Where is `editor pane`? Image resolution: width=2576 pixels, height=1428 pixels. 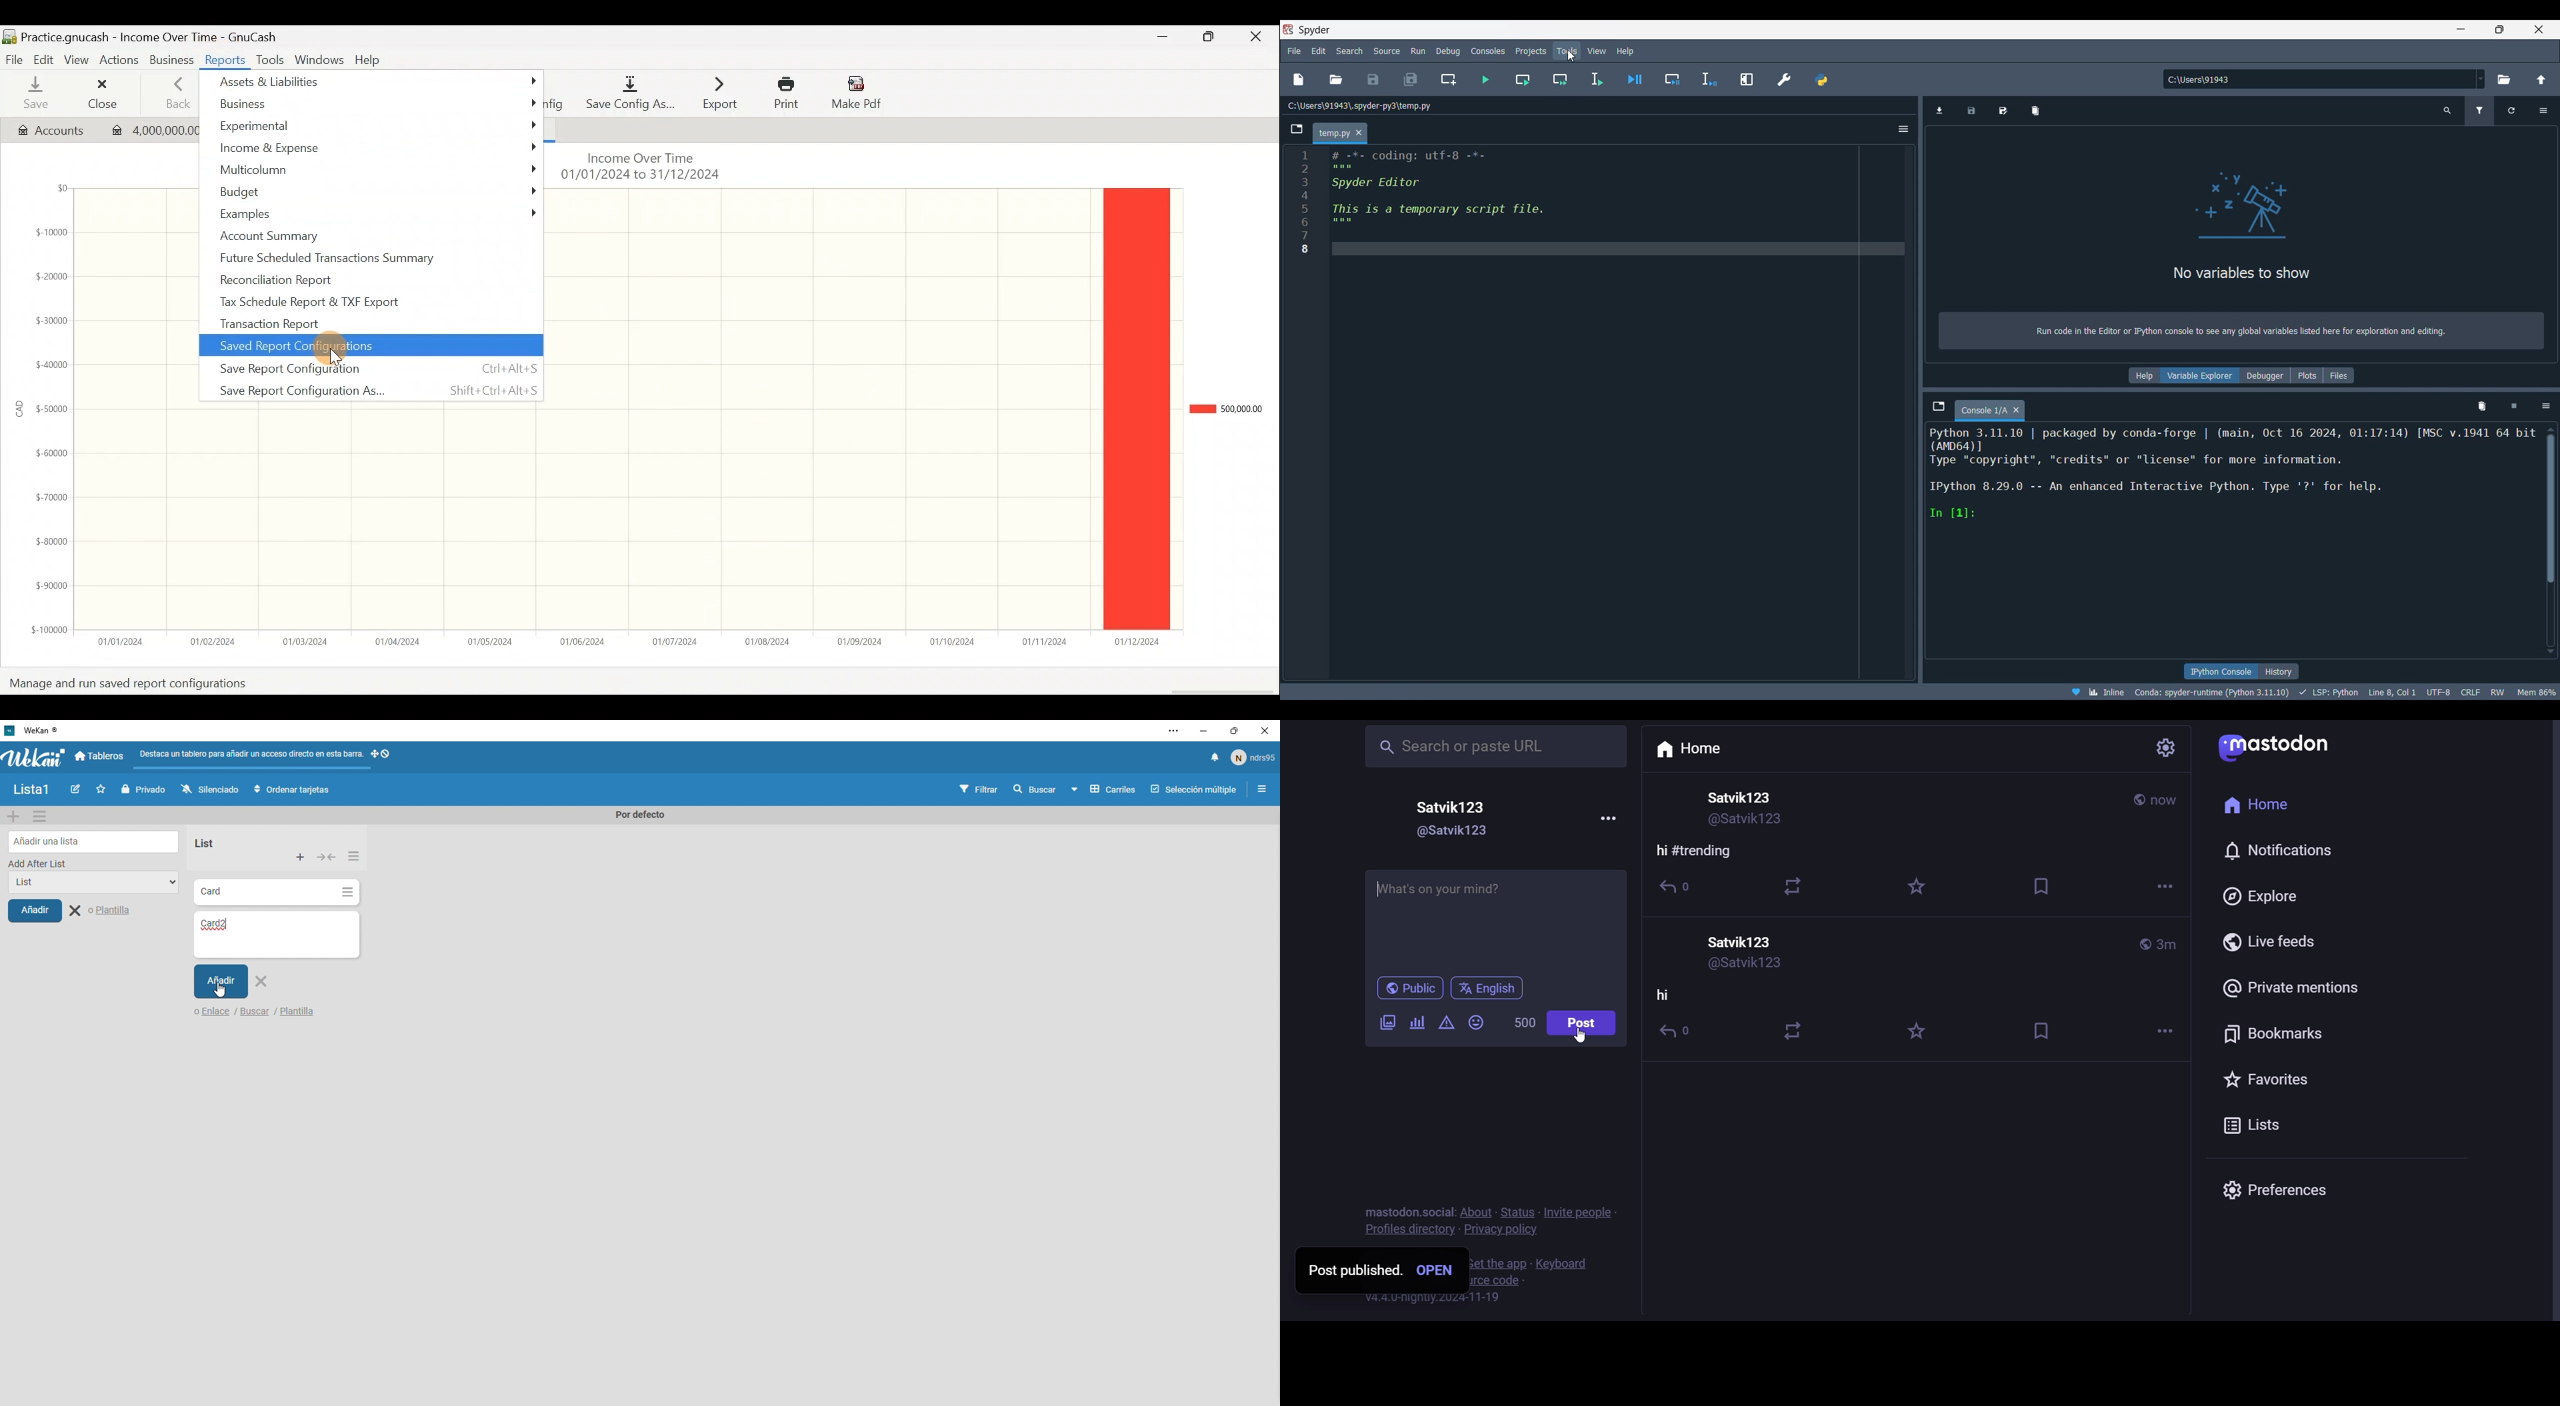
editor pane is located at coordinates (1577, 204).